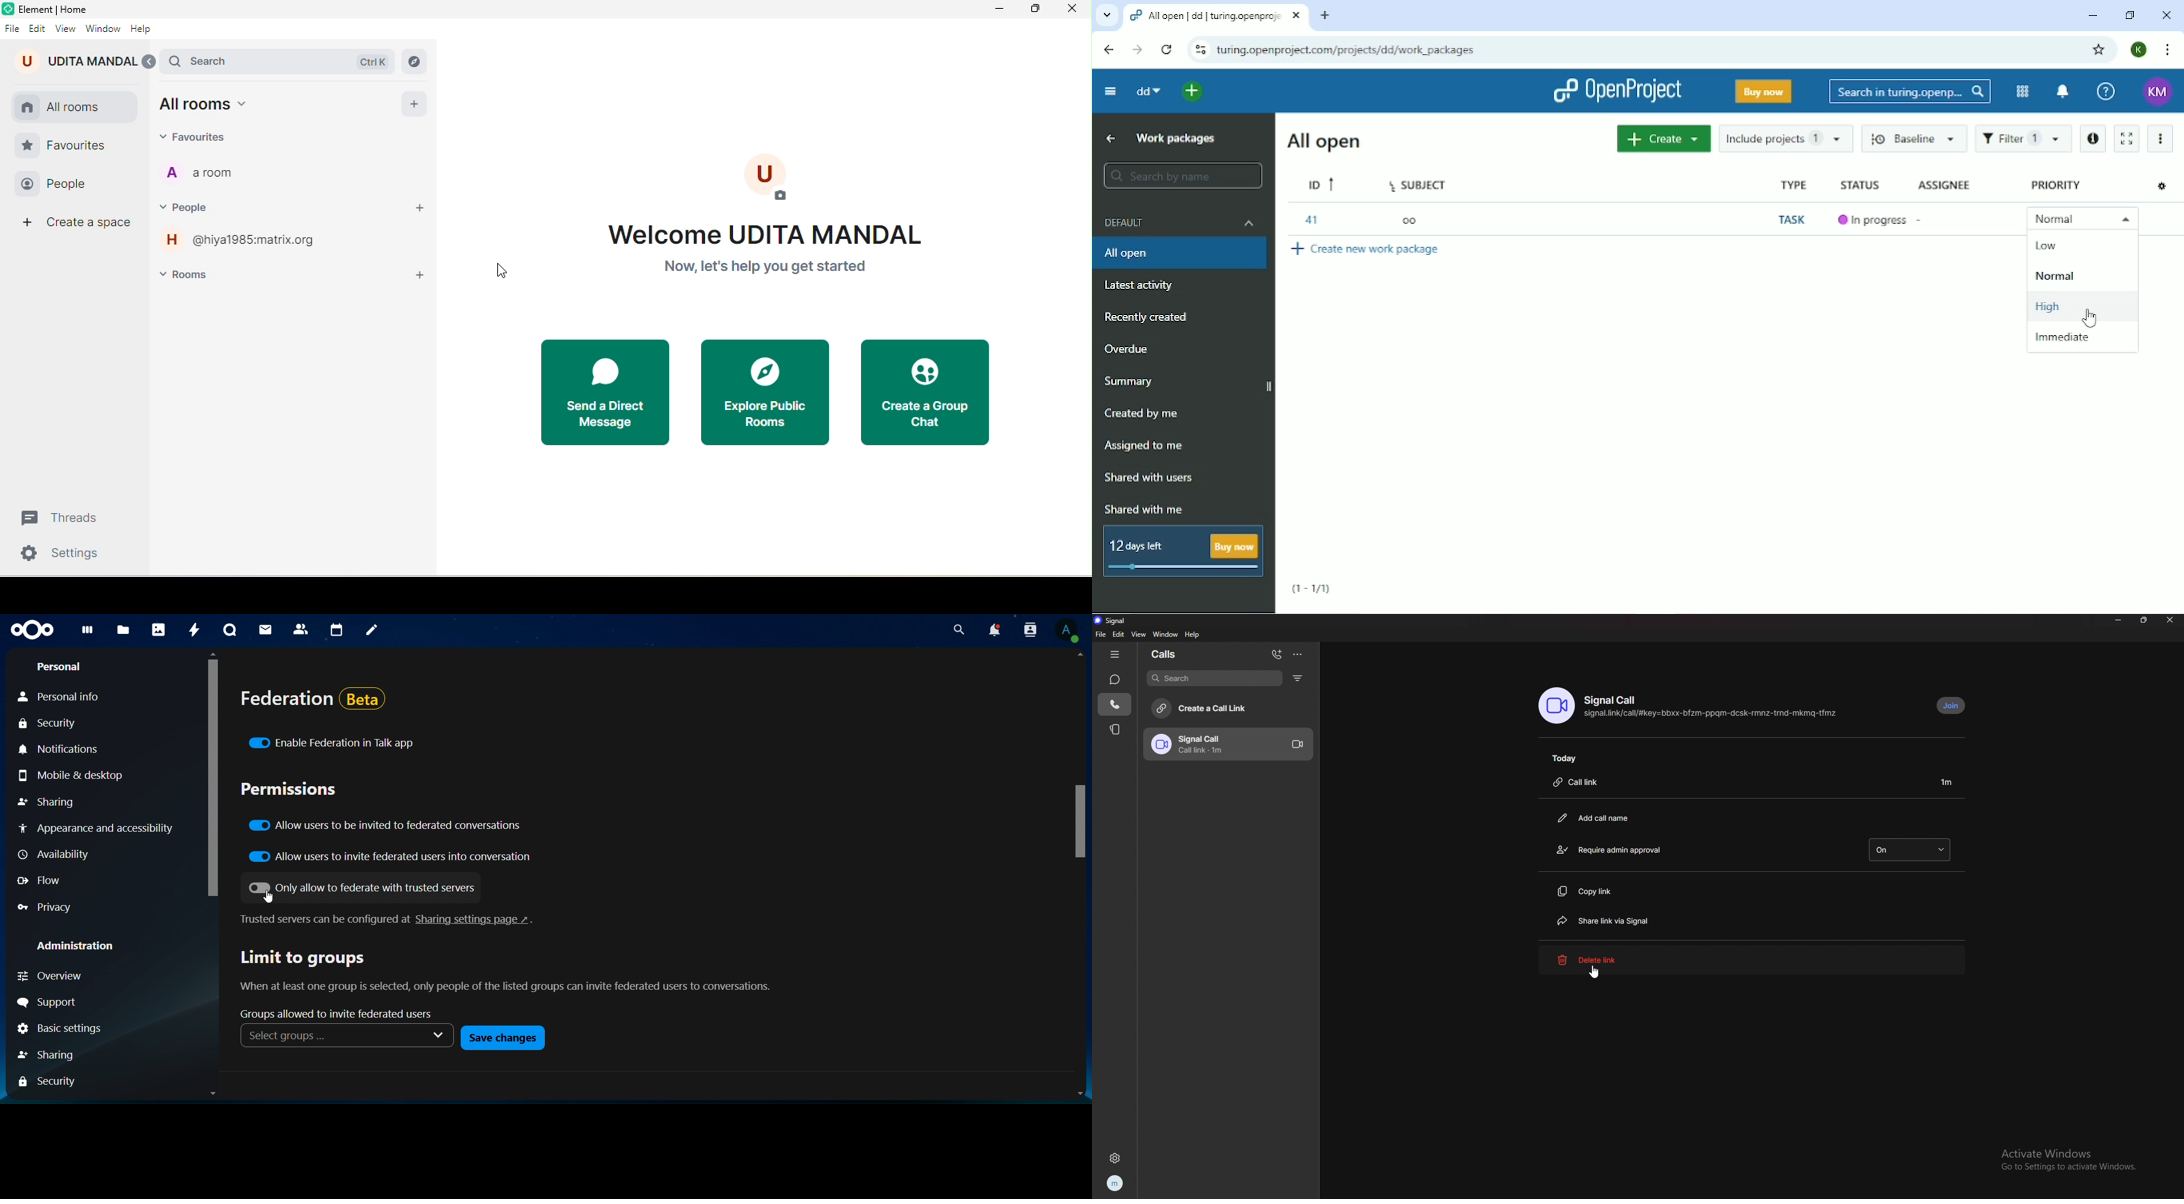 This screenshot has height=1204, width=2184. What do you see at coordinates (1183, 176) in the screenshot?
I see `Search by name` at bounding box center [1183, 176].